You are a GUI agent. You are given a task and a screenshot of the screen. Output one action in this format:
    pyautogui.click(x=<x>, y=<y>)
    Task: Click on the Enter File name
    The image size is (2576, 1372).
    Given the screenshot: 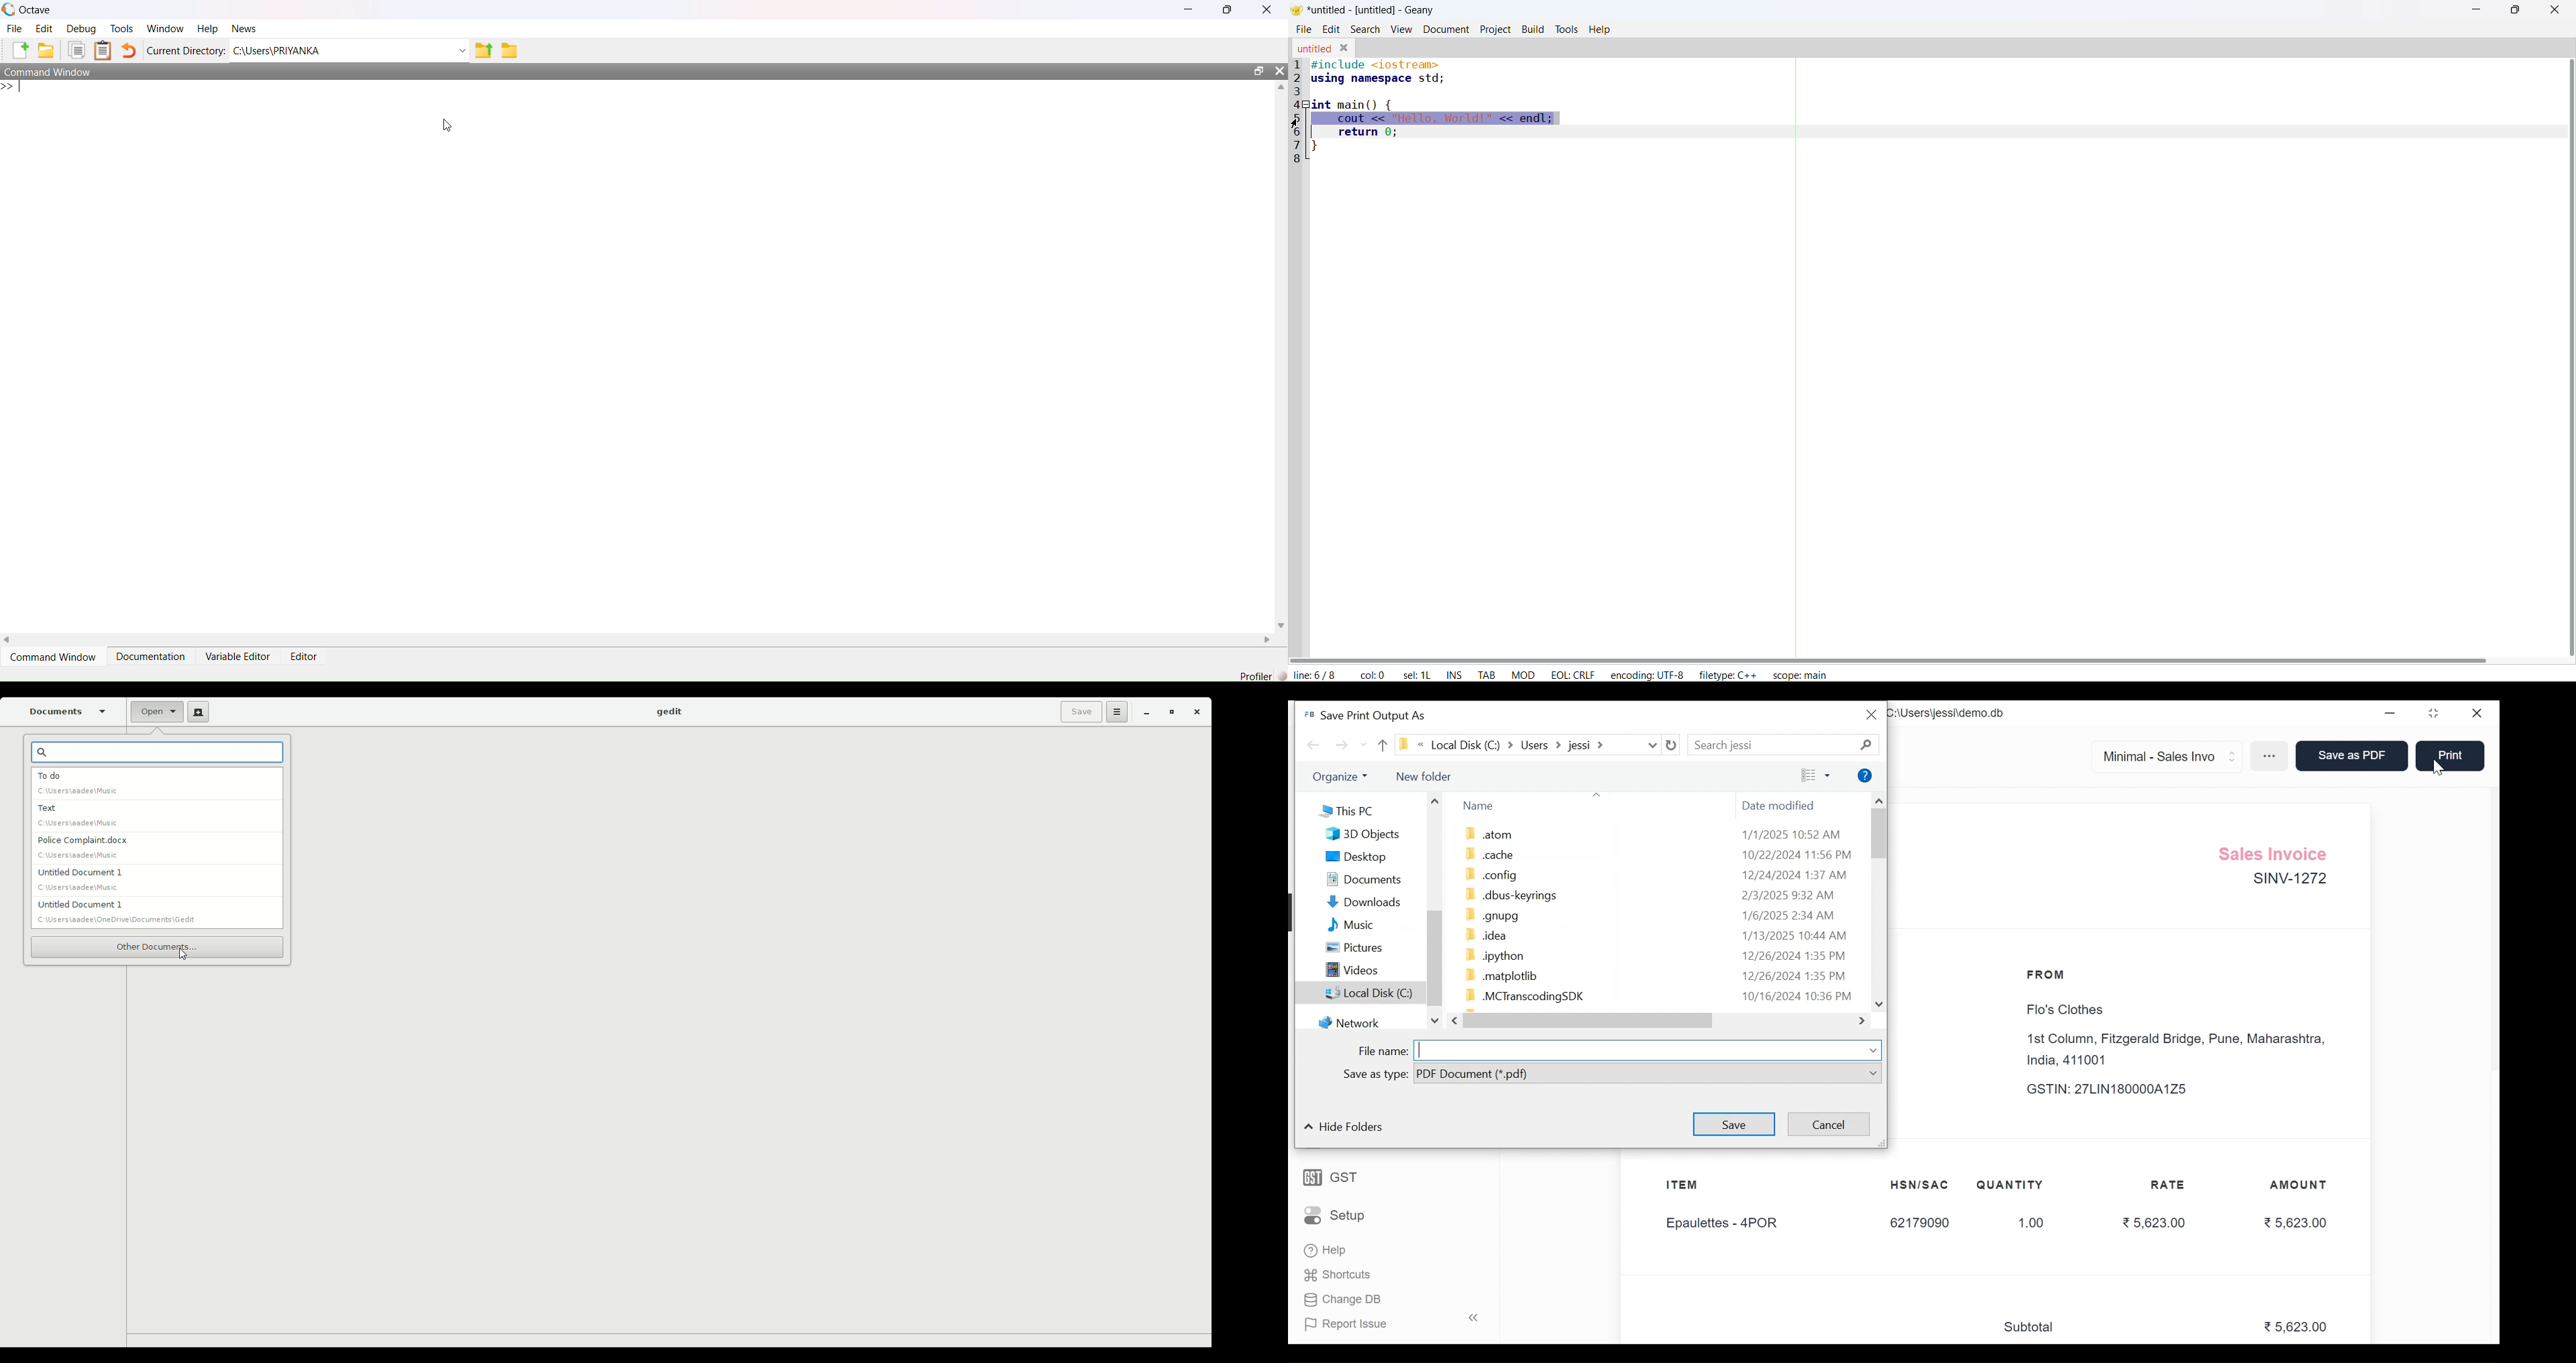 What is the action you would take?
    pyautogui.click(x=1637, y=1049)
    